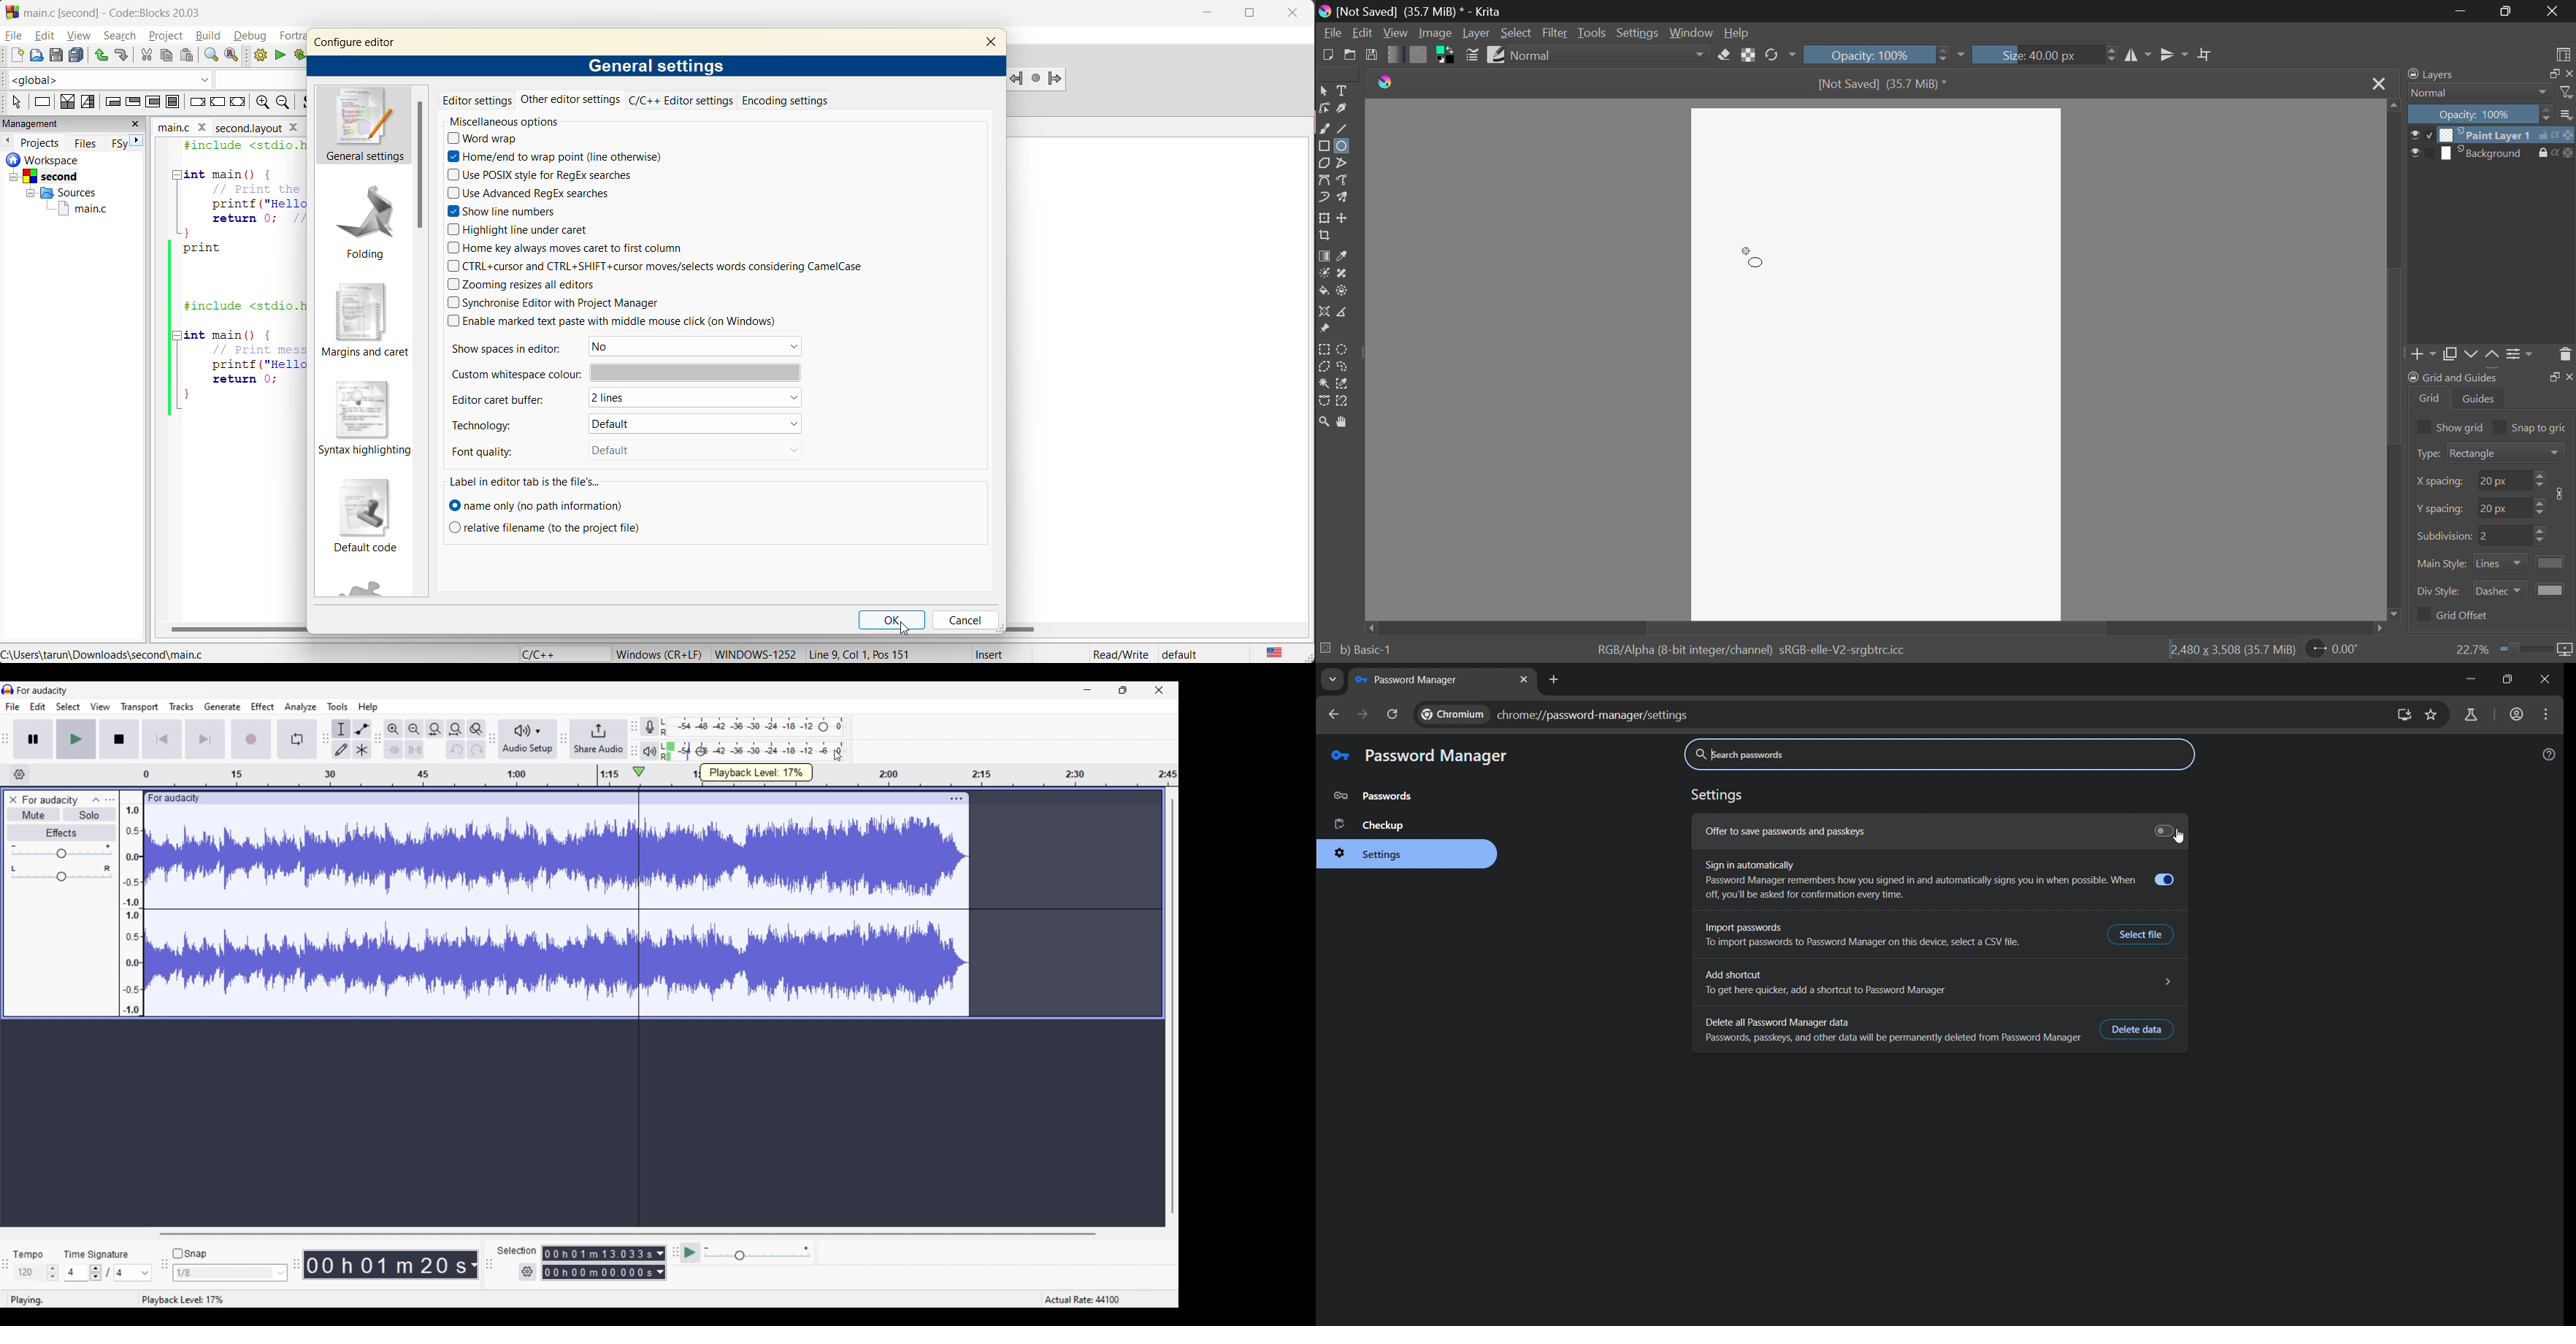  I want to click on password manager, so click(1422, 757).